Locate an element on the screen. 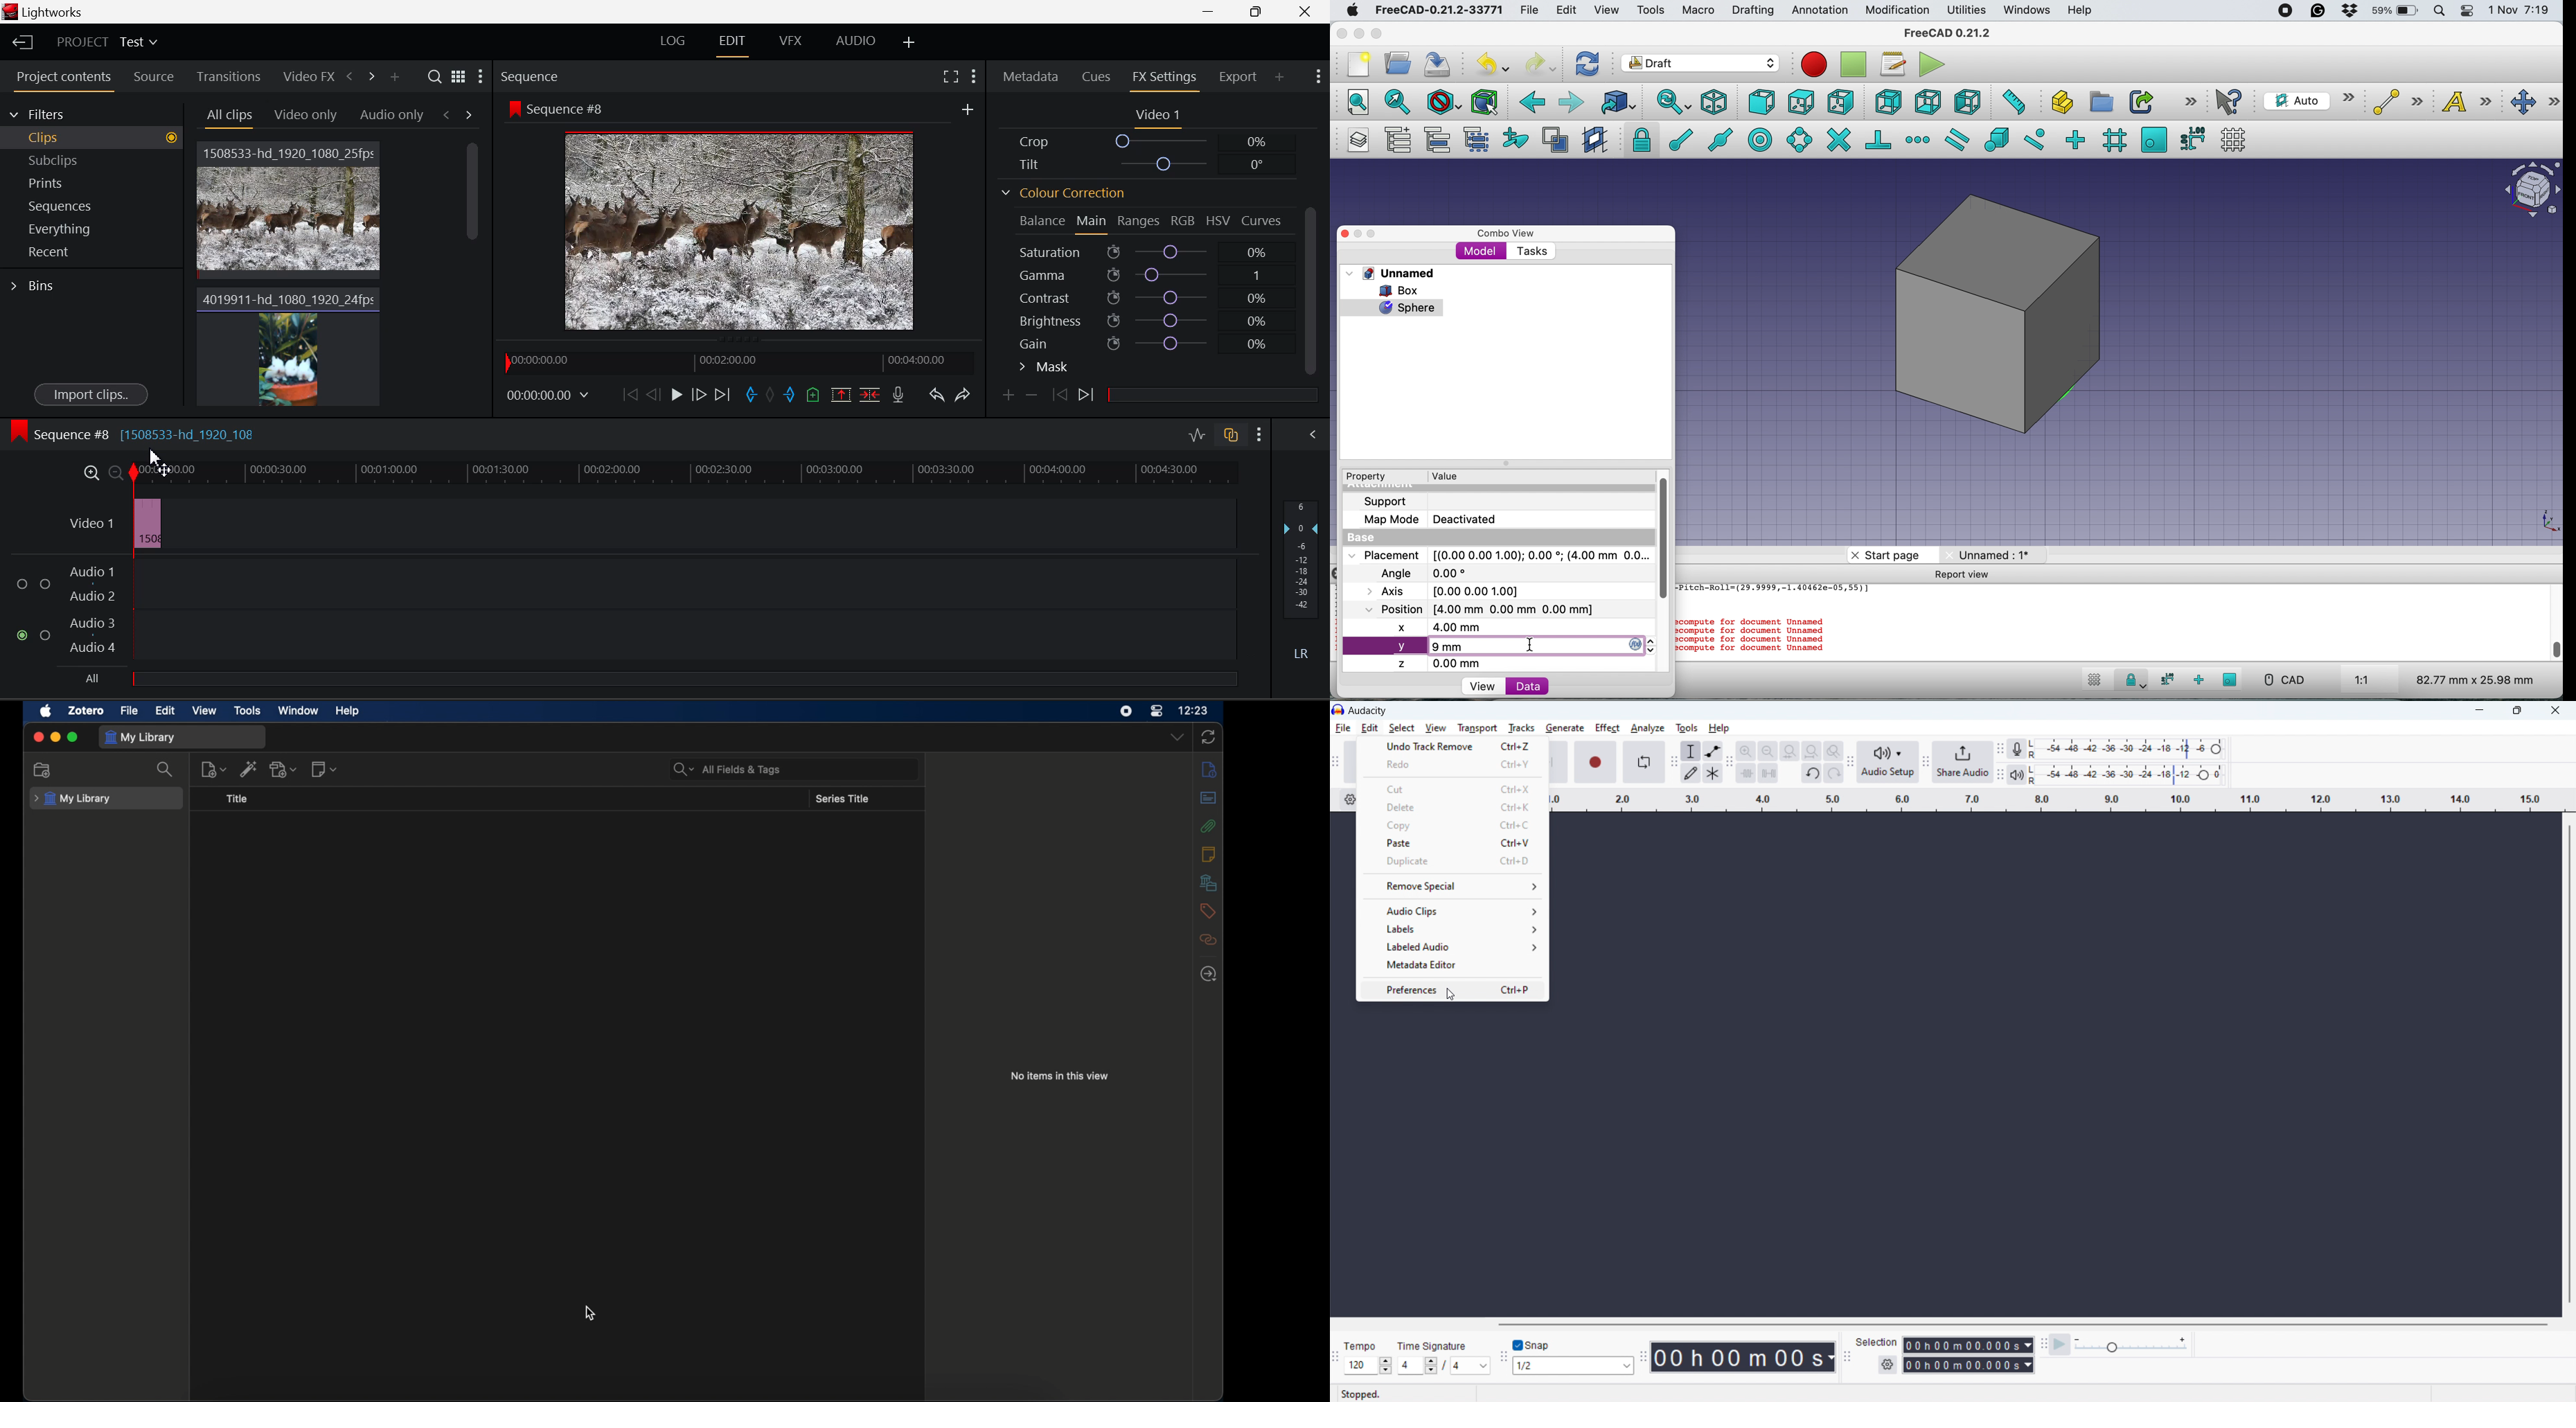  timestamp is located at coordinates (1737, 1357).